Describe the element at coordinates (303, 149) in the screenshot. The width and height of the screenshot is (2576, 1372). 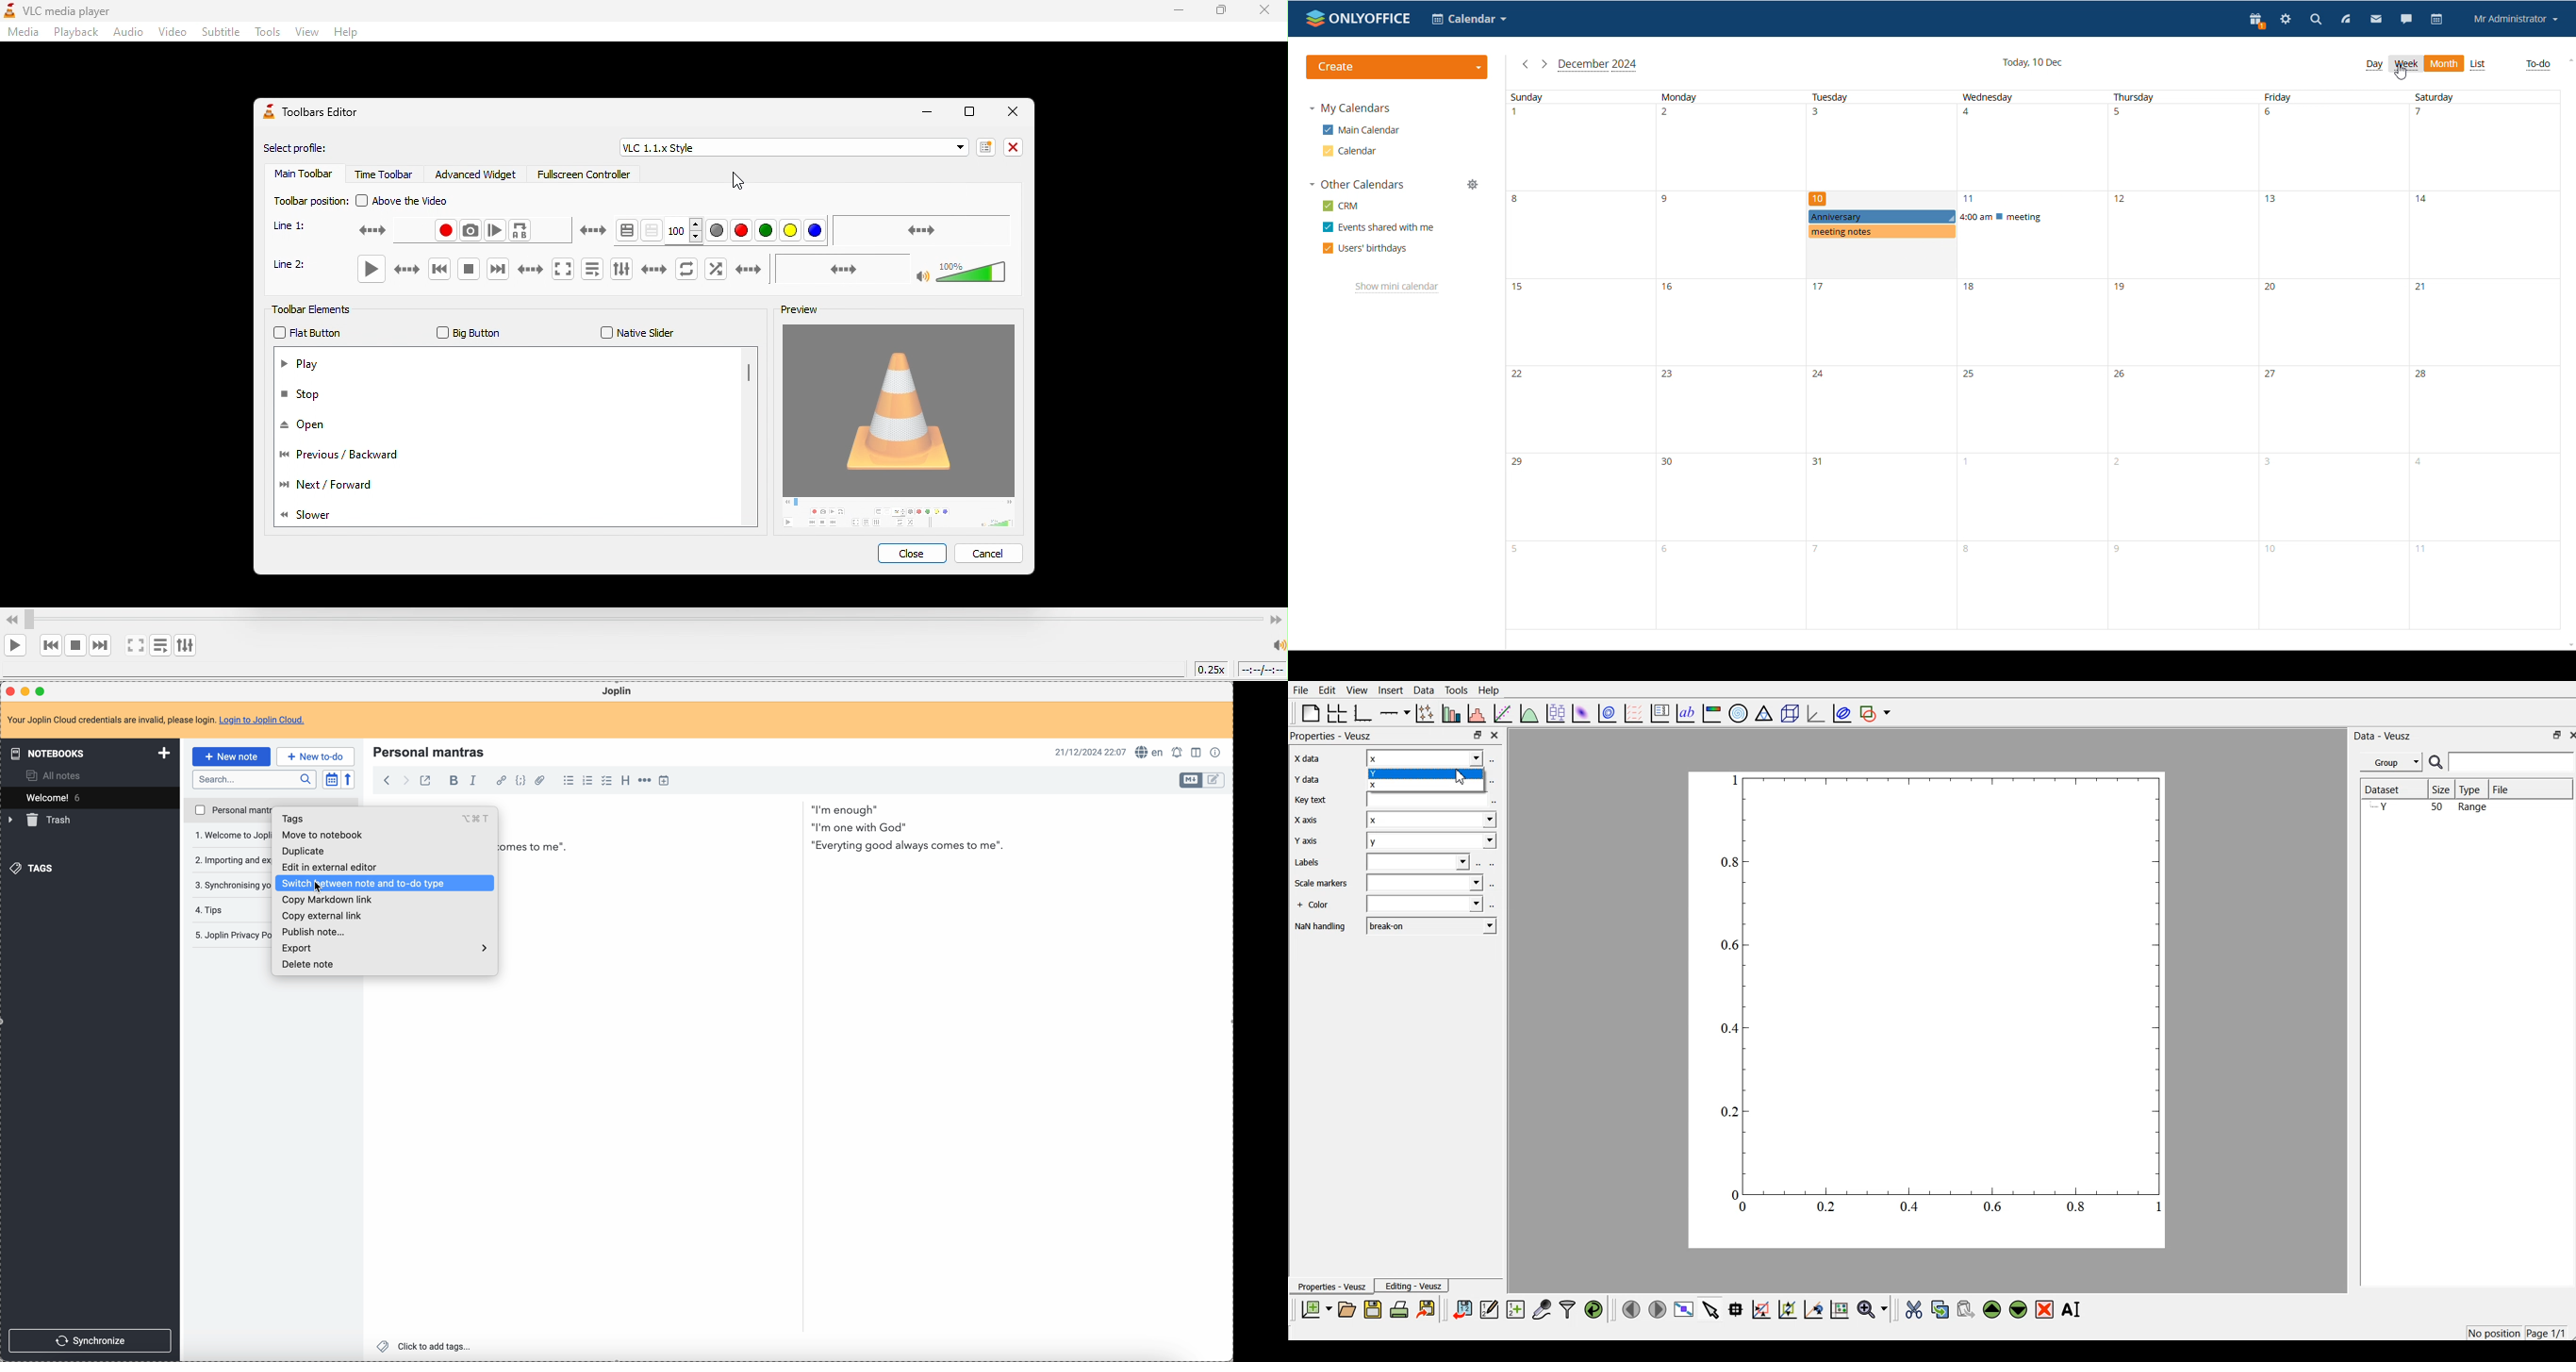
I see `select profile` at that location.